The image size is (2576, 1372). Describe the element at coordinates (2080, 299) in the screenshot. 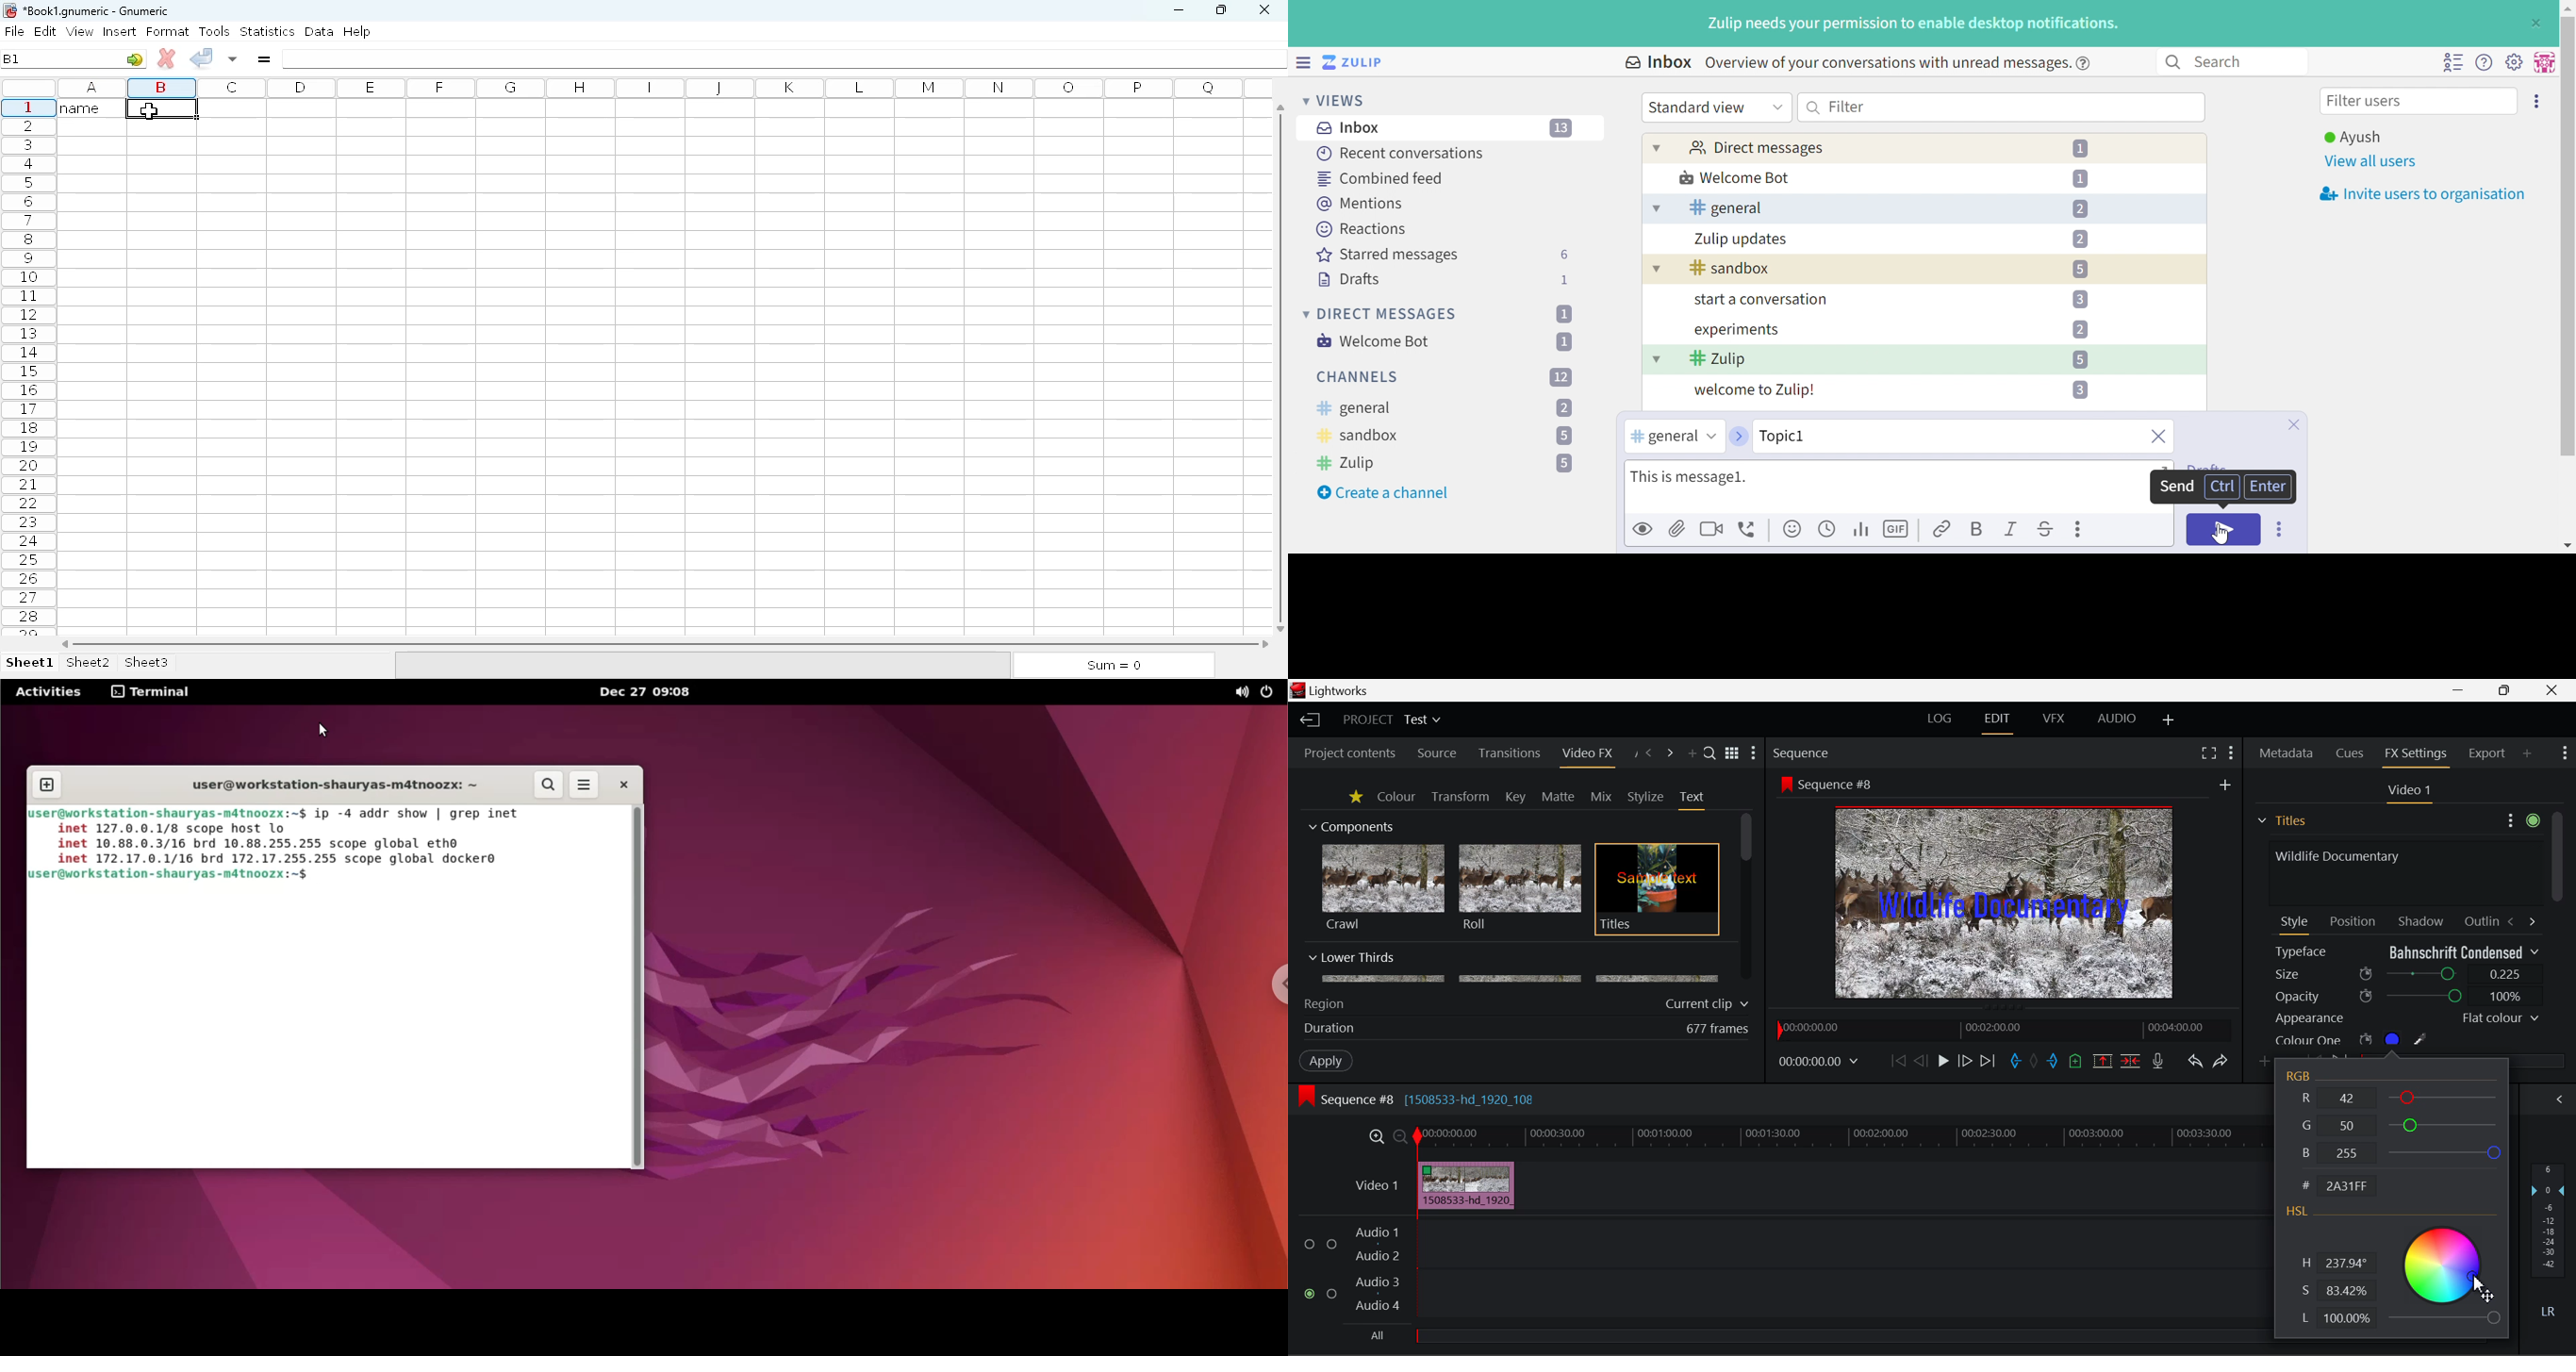

I see `3` at that location.